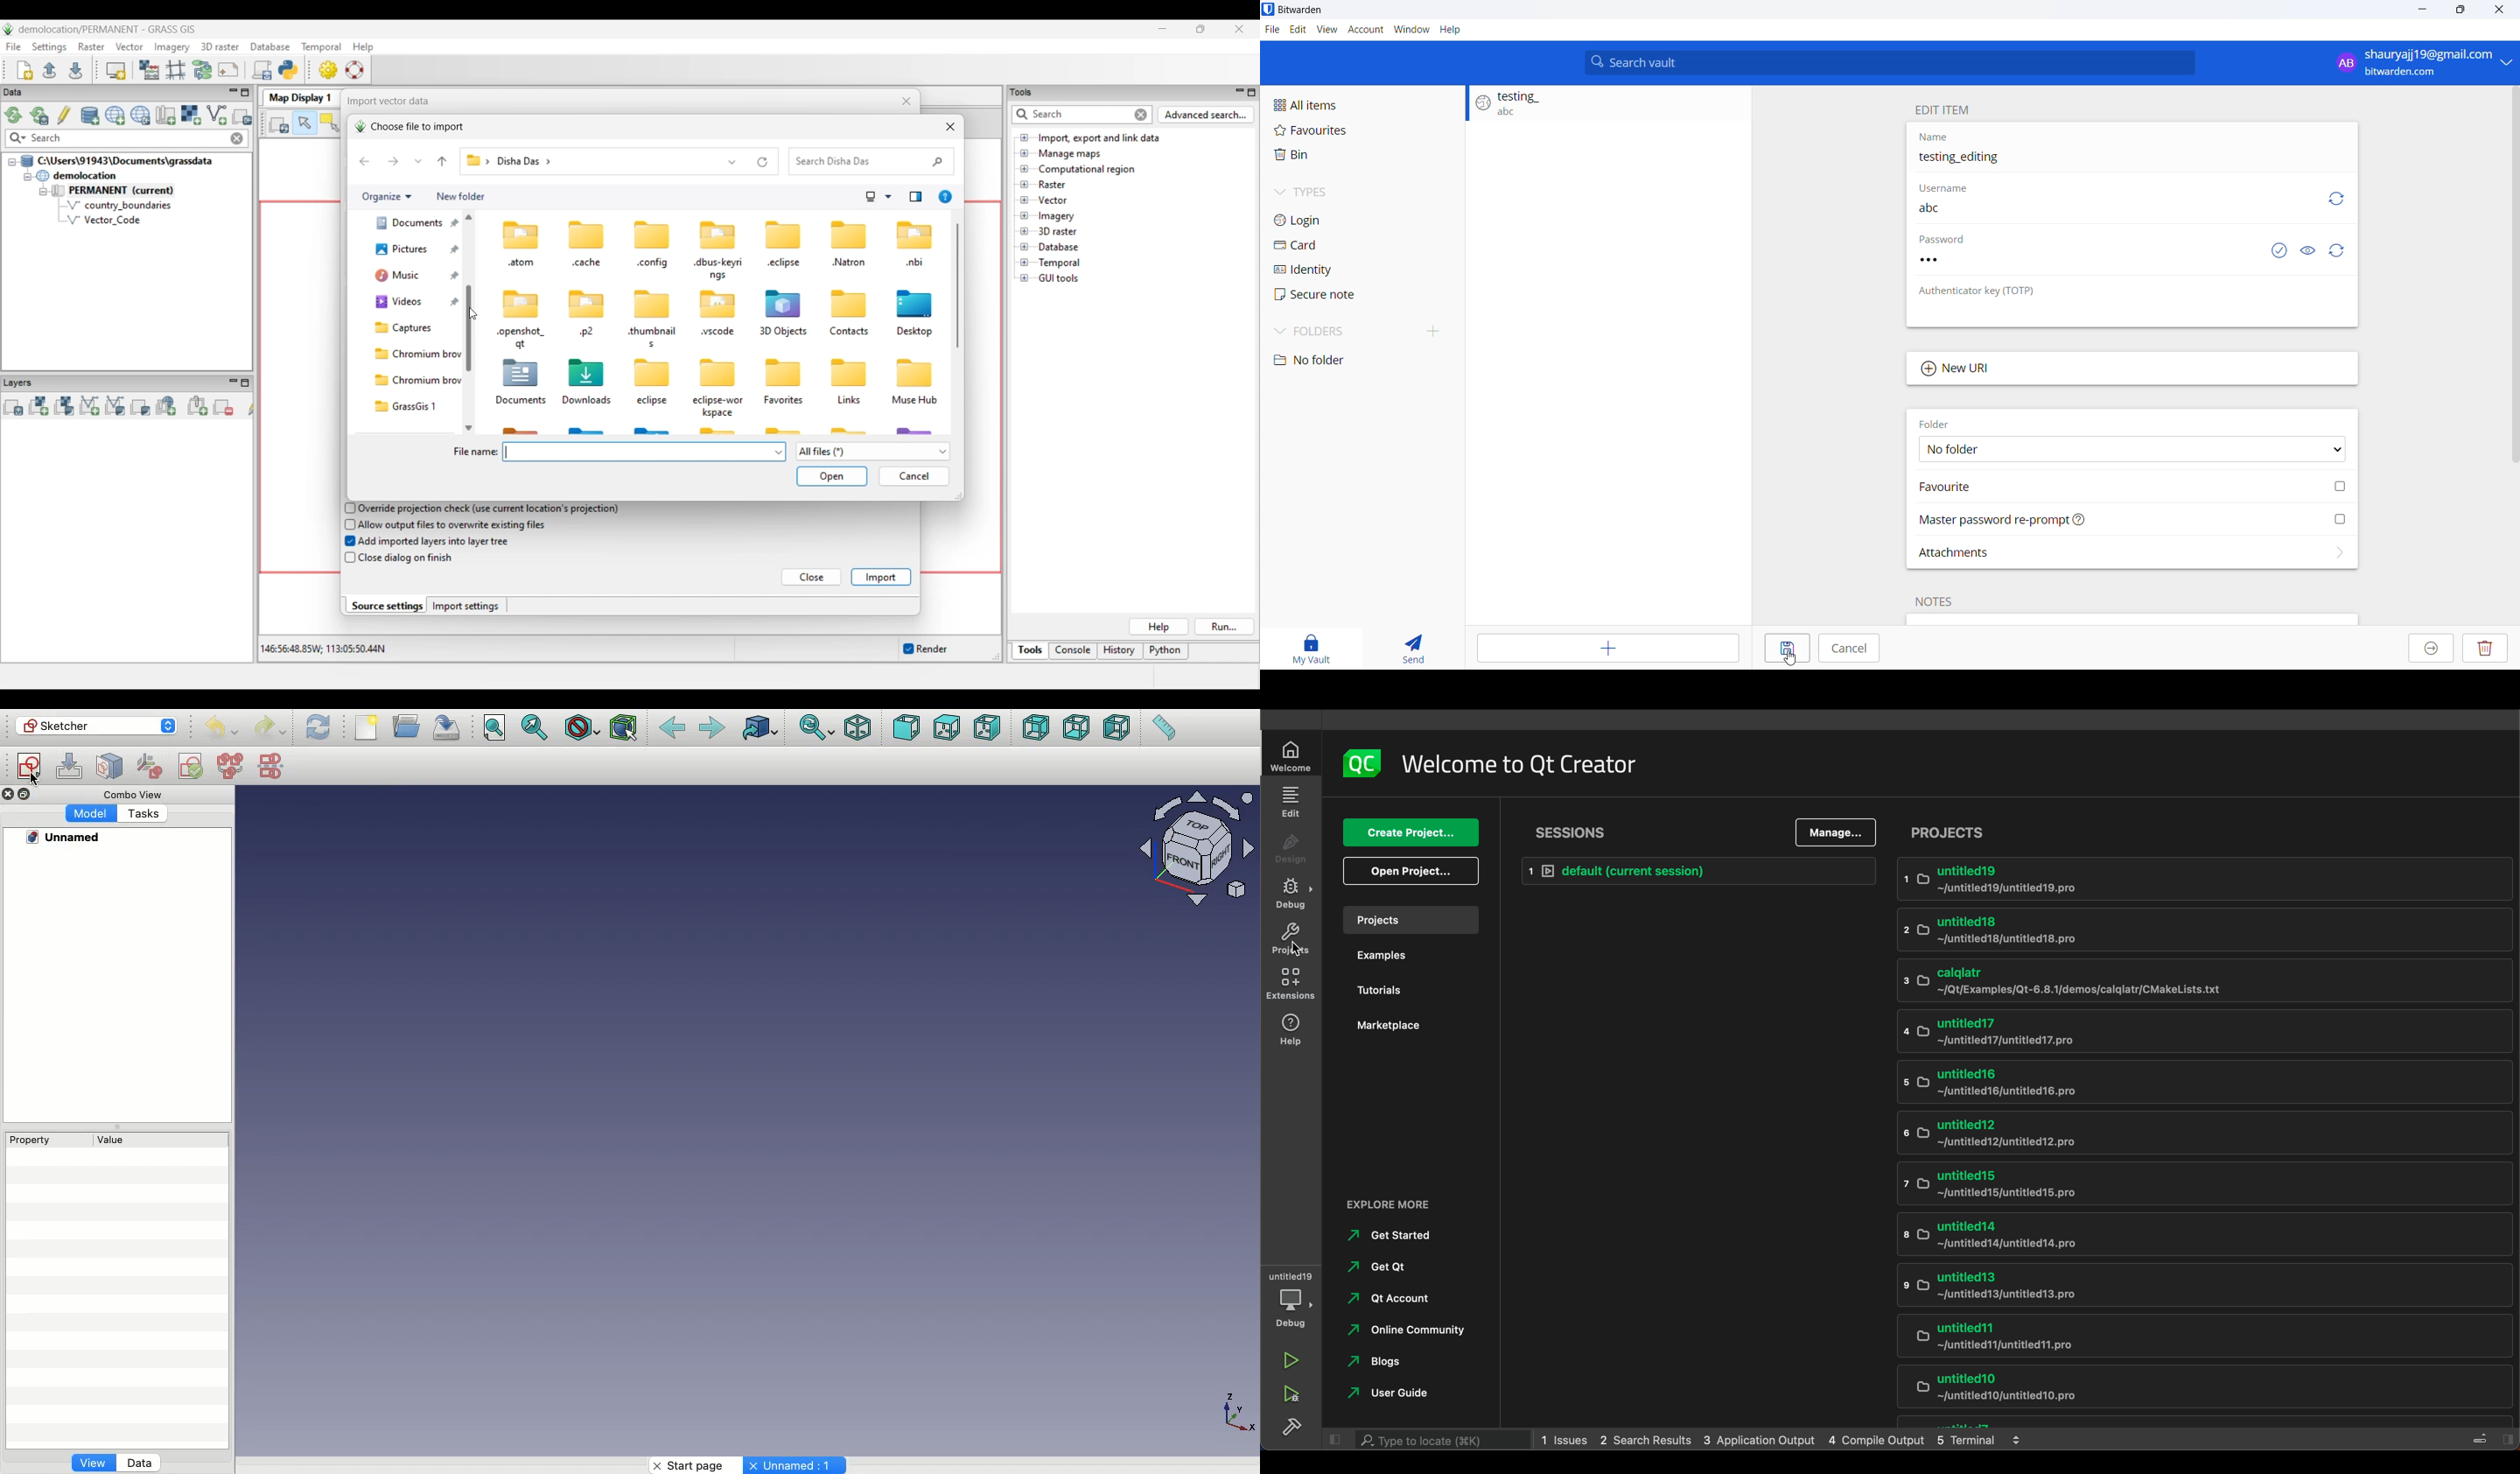 The image size is (2520, 1484). I want to click on Mark Favorite checkbox, so click(2126, 488).